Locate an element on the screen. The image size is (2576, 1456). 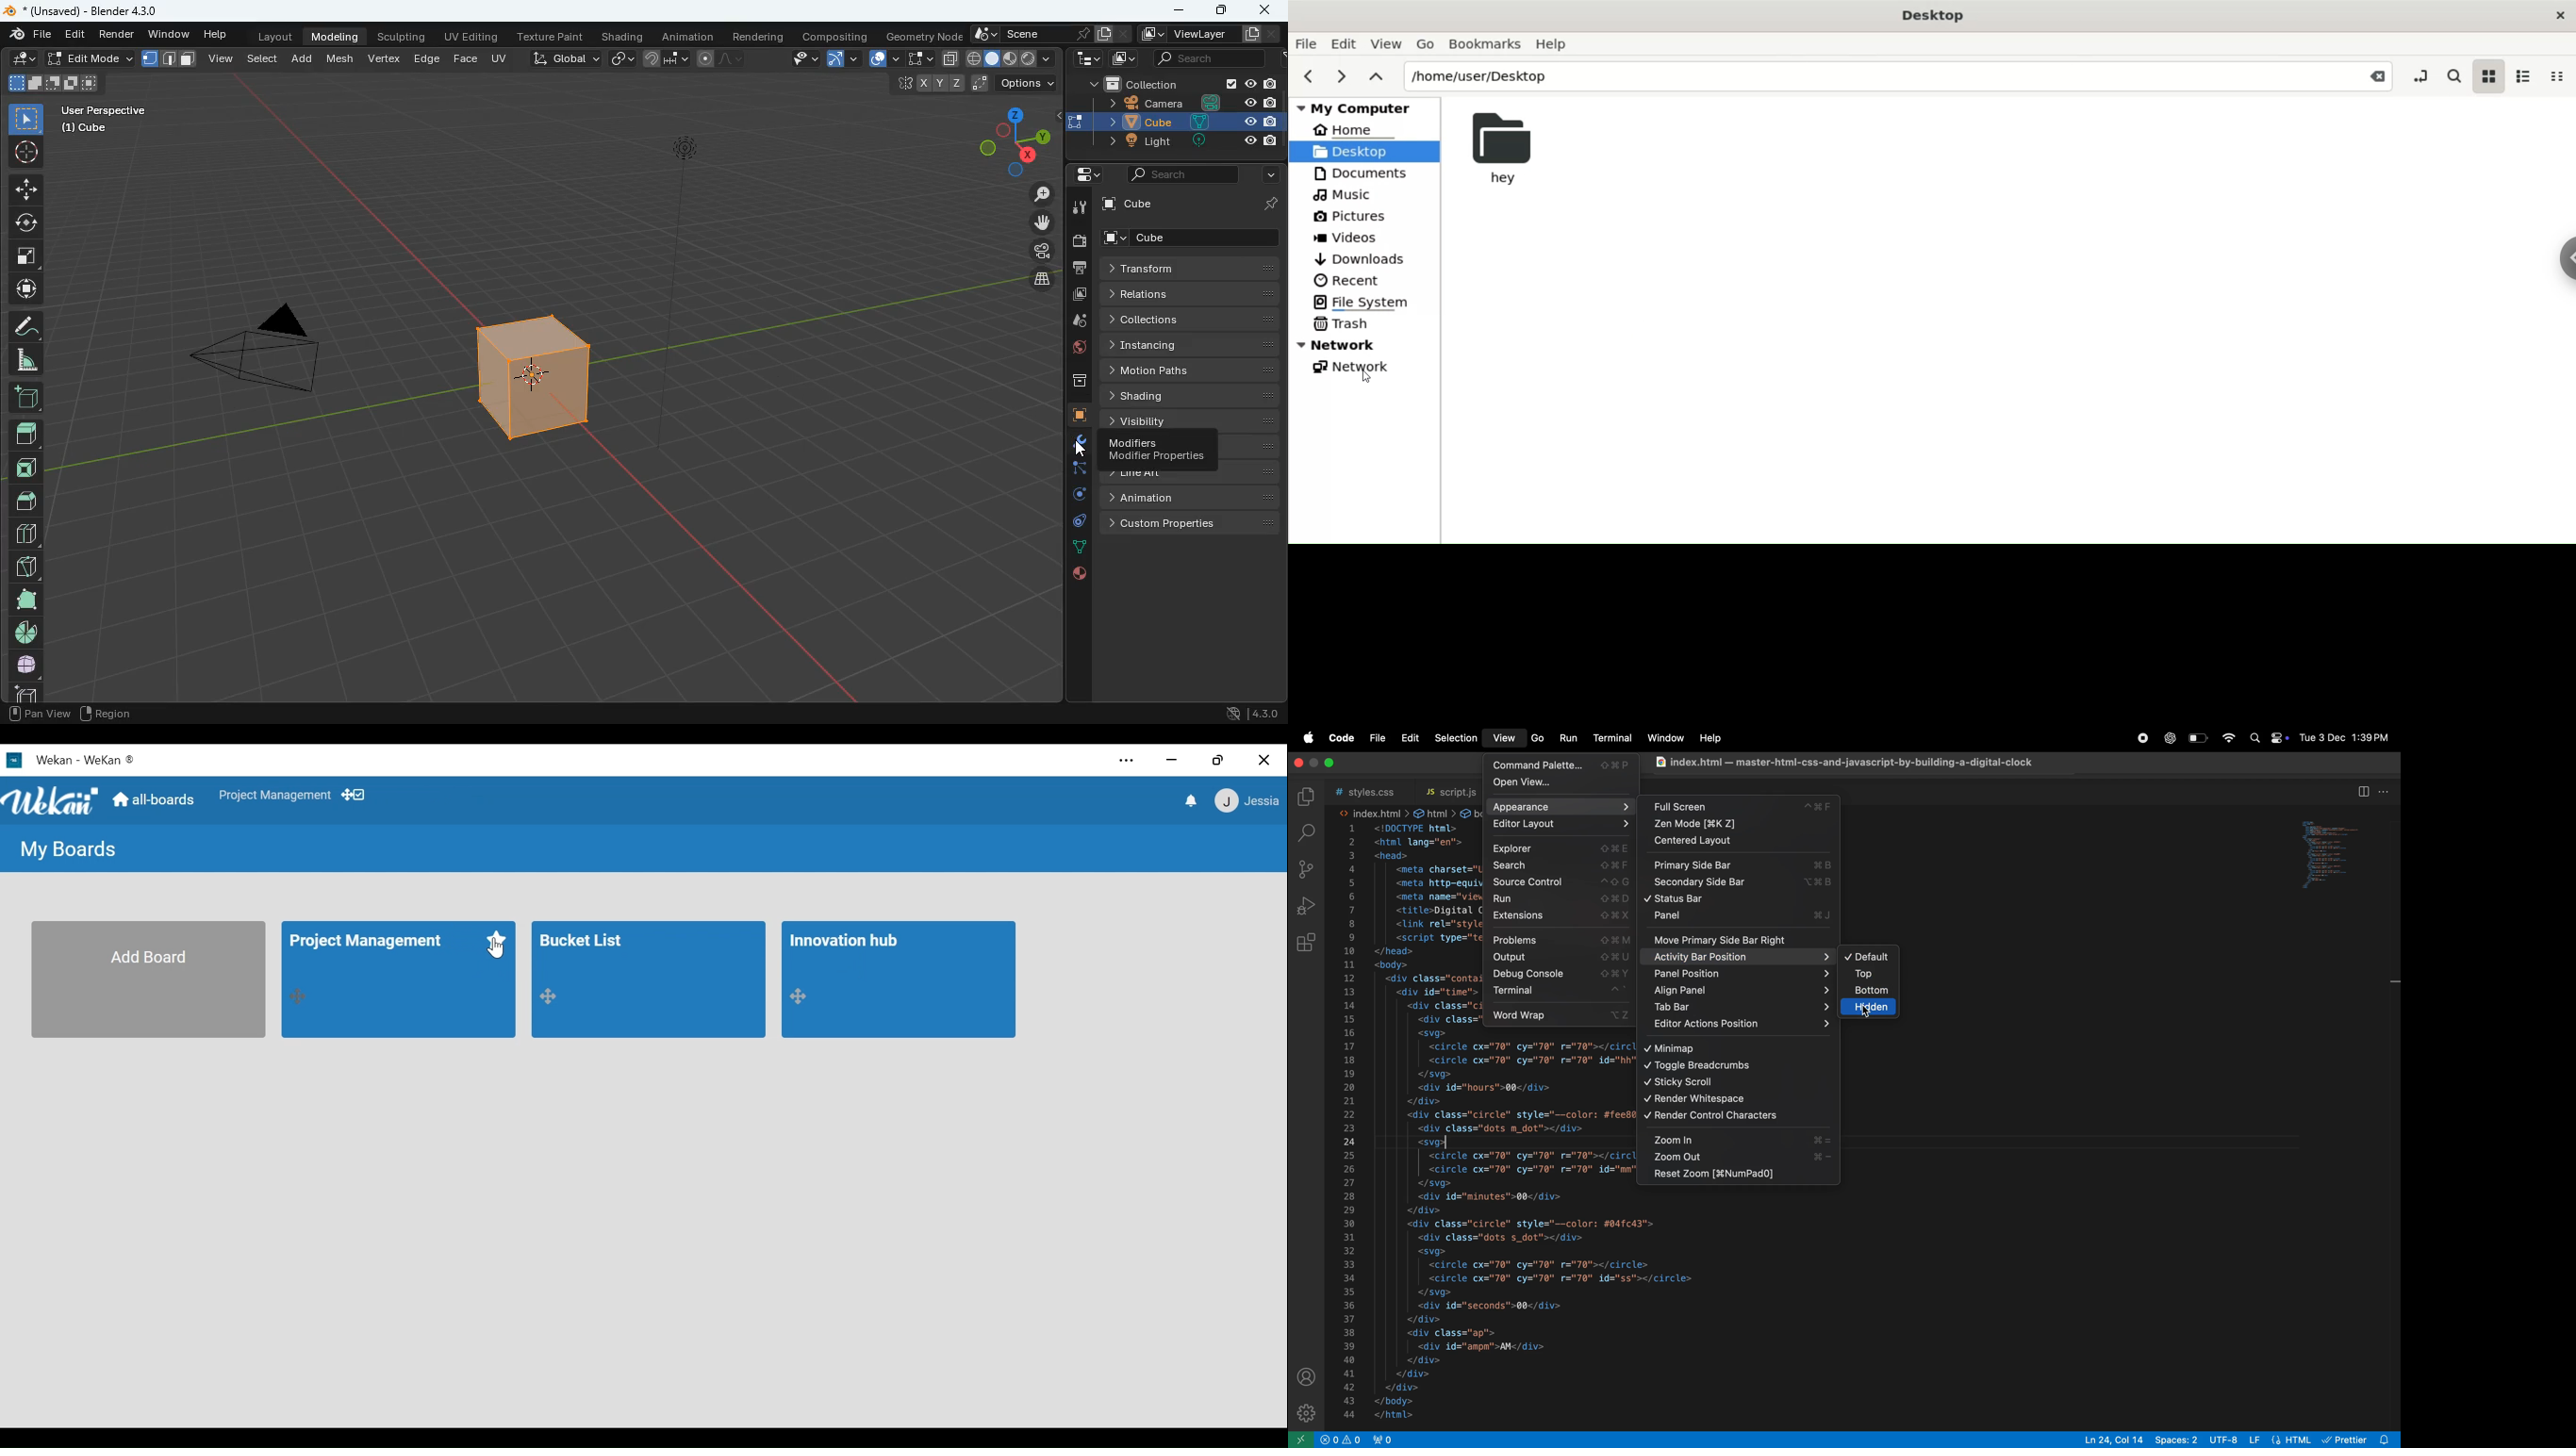
search is located at coordinates (1557, 866).